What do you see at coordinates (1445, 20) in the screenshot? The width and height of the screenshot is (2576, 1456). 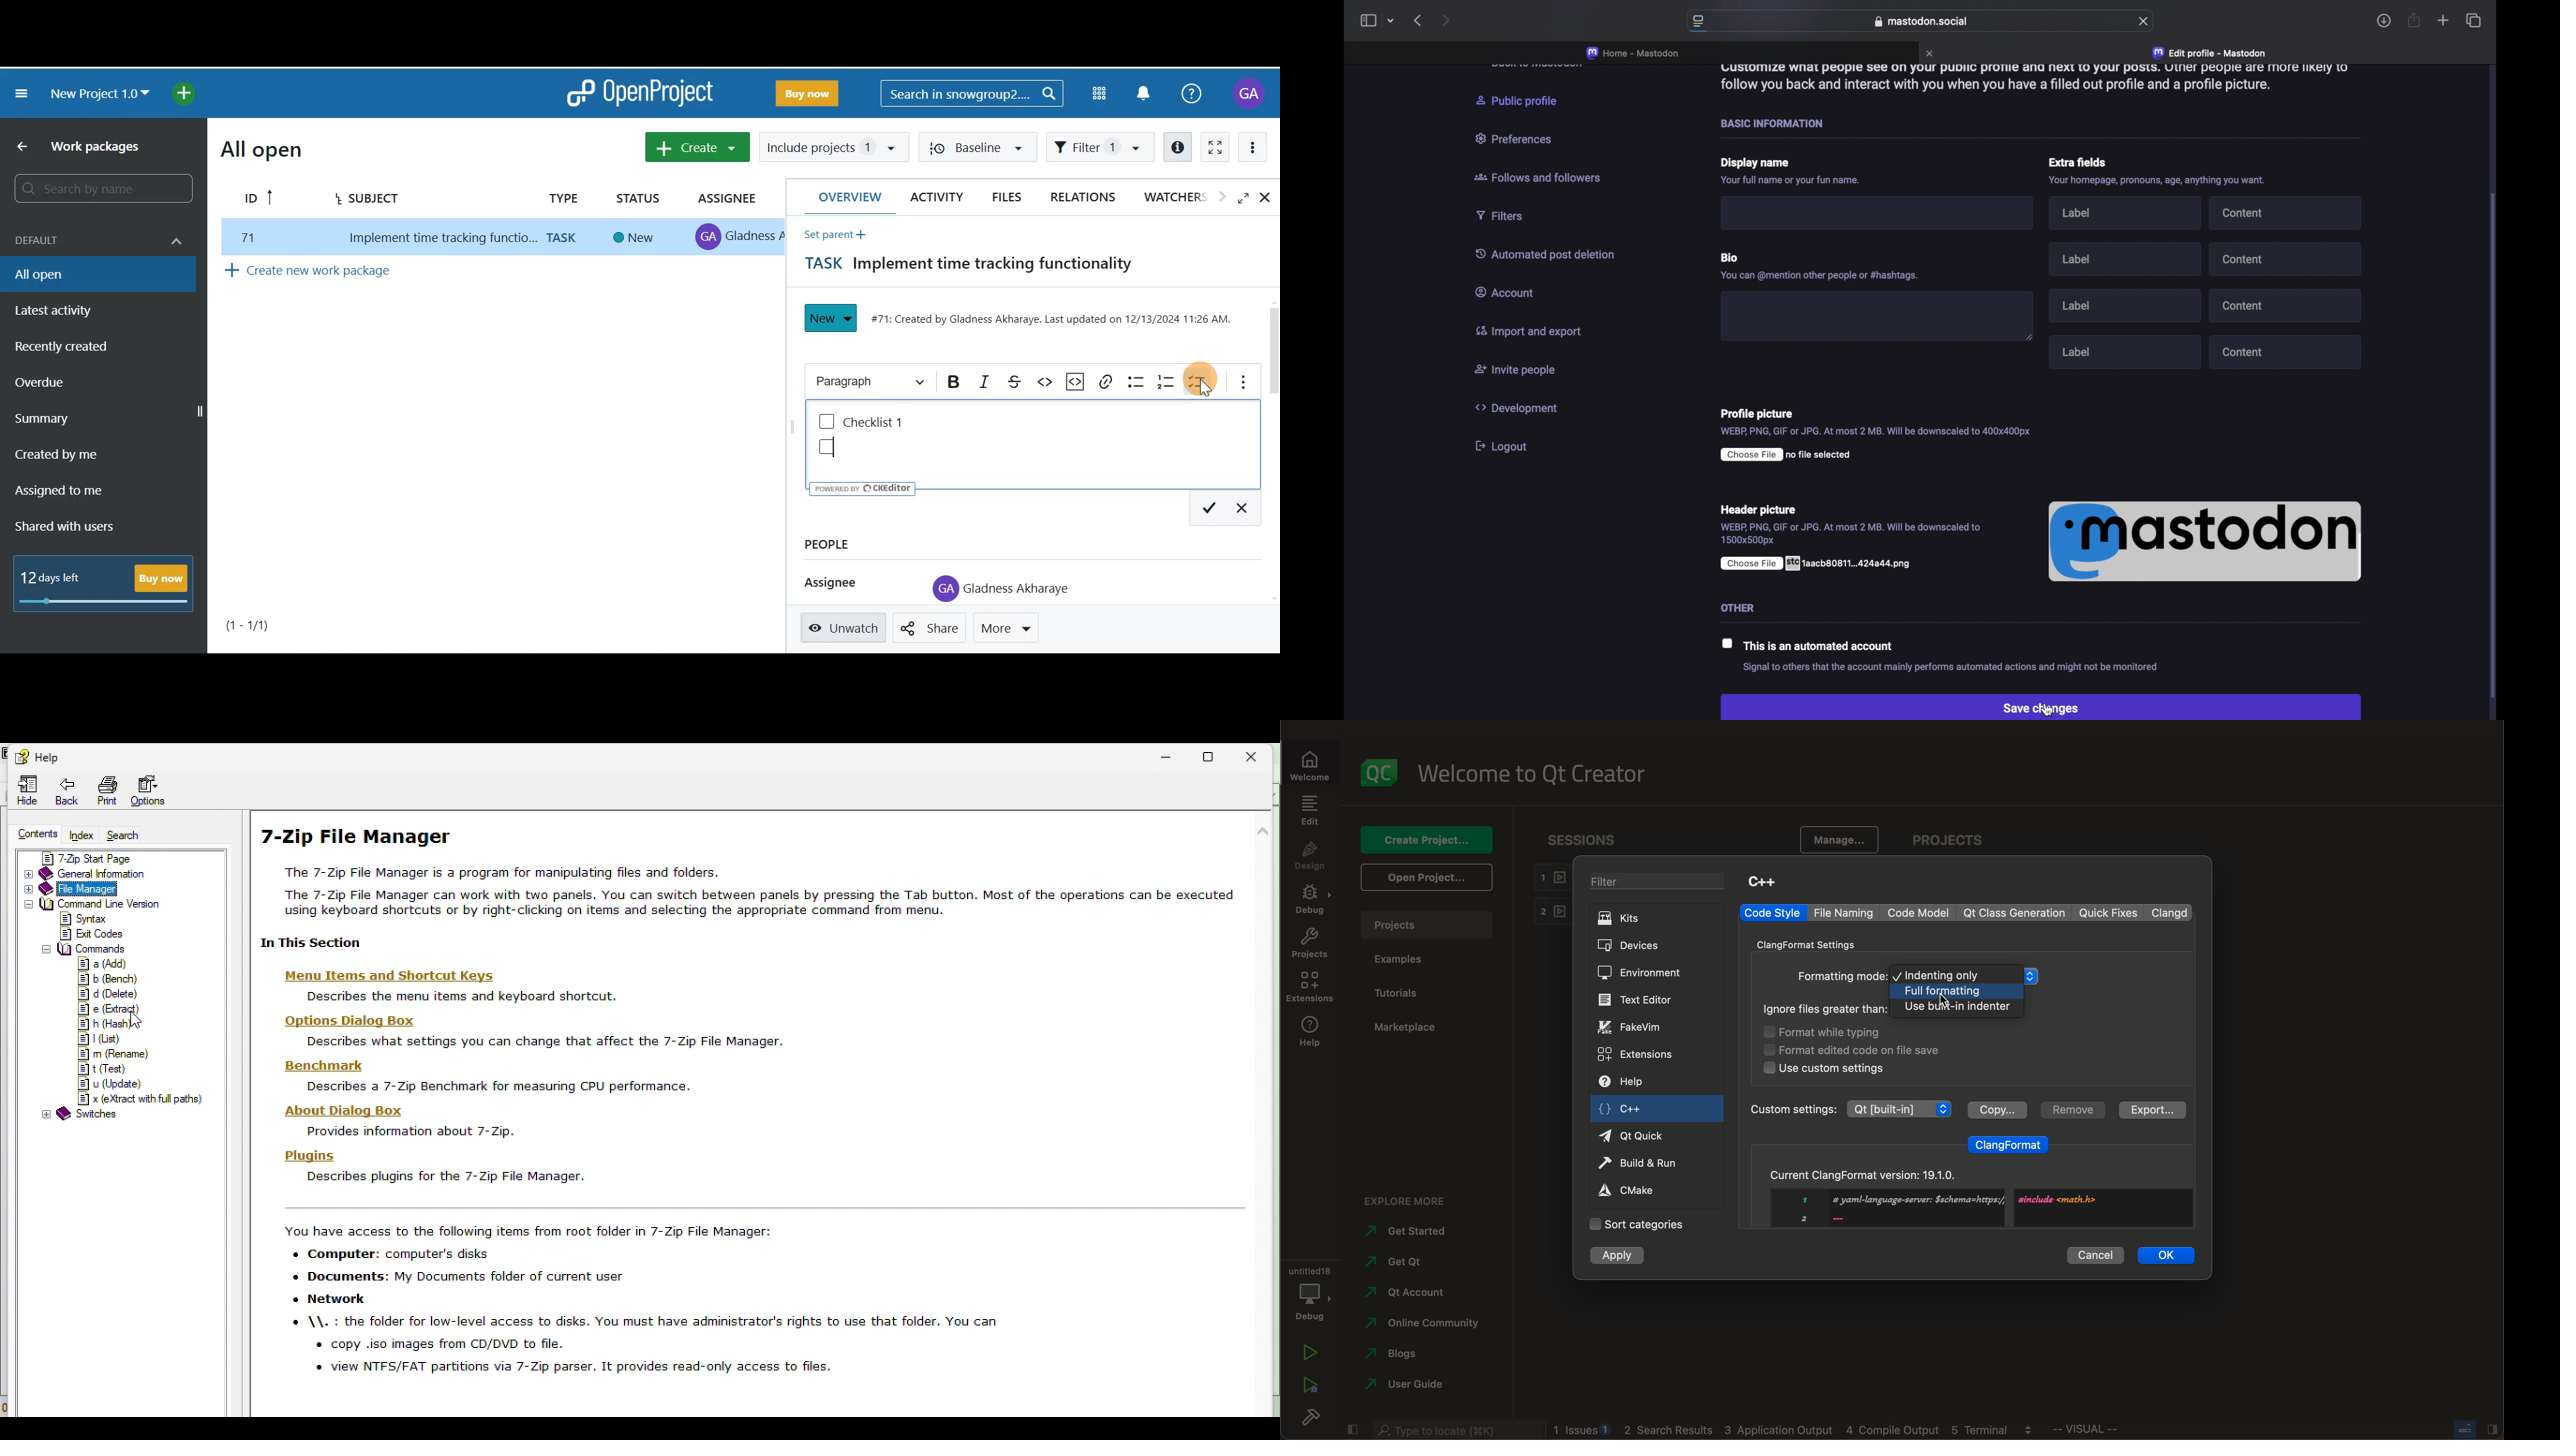 I see `next` at bounding box center [1445, 20].